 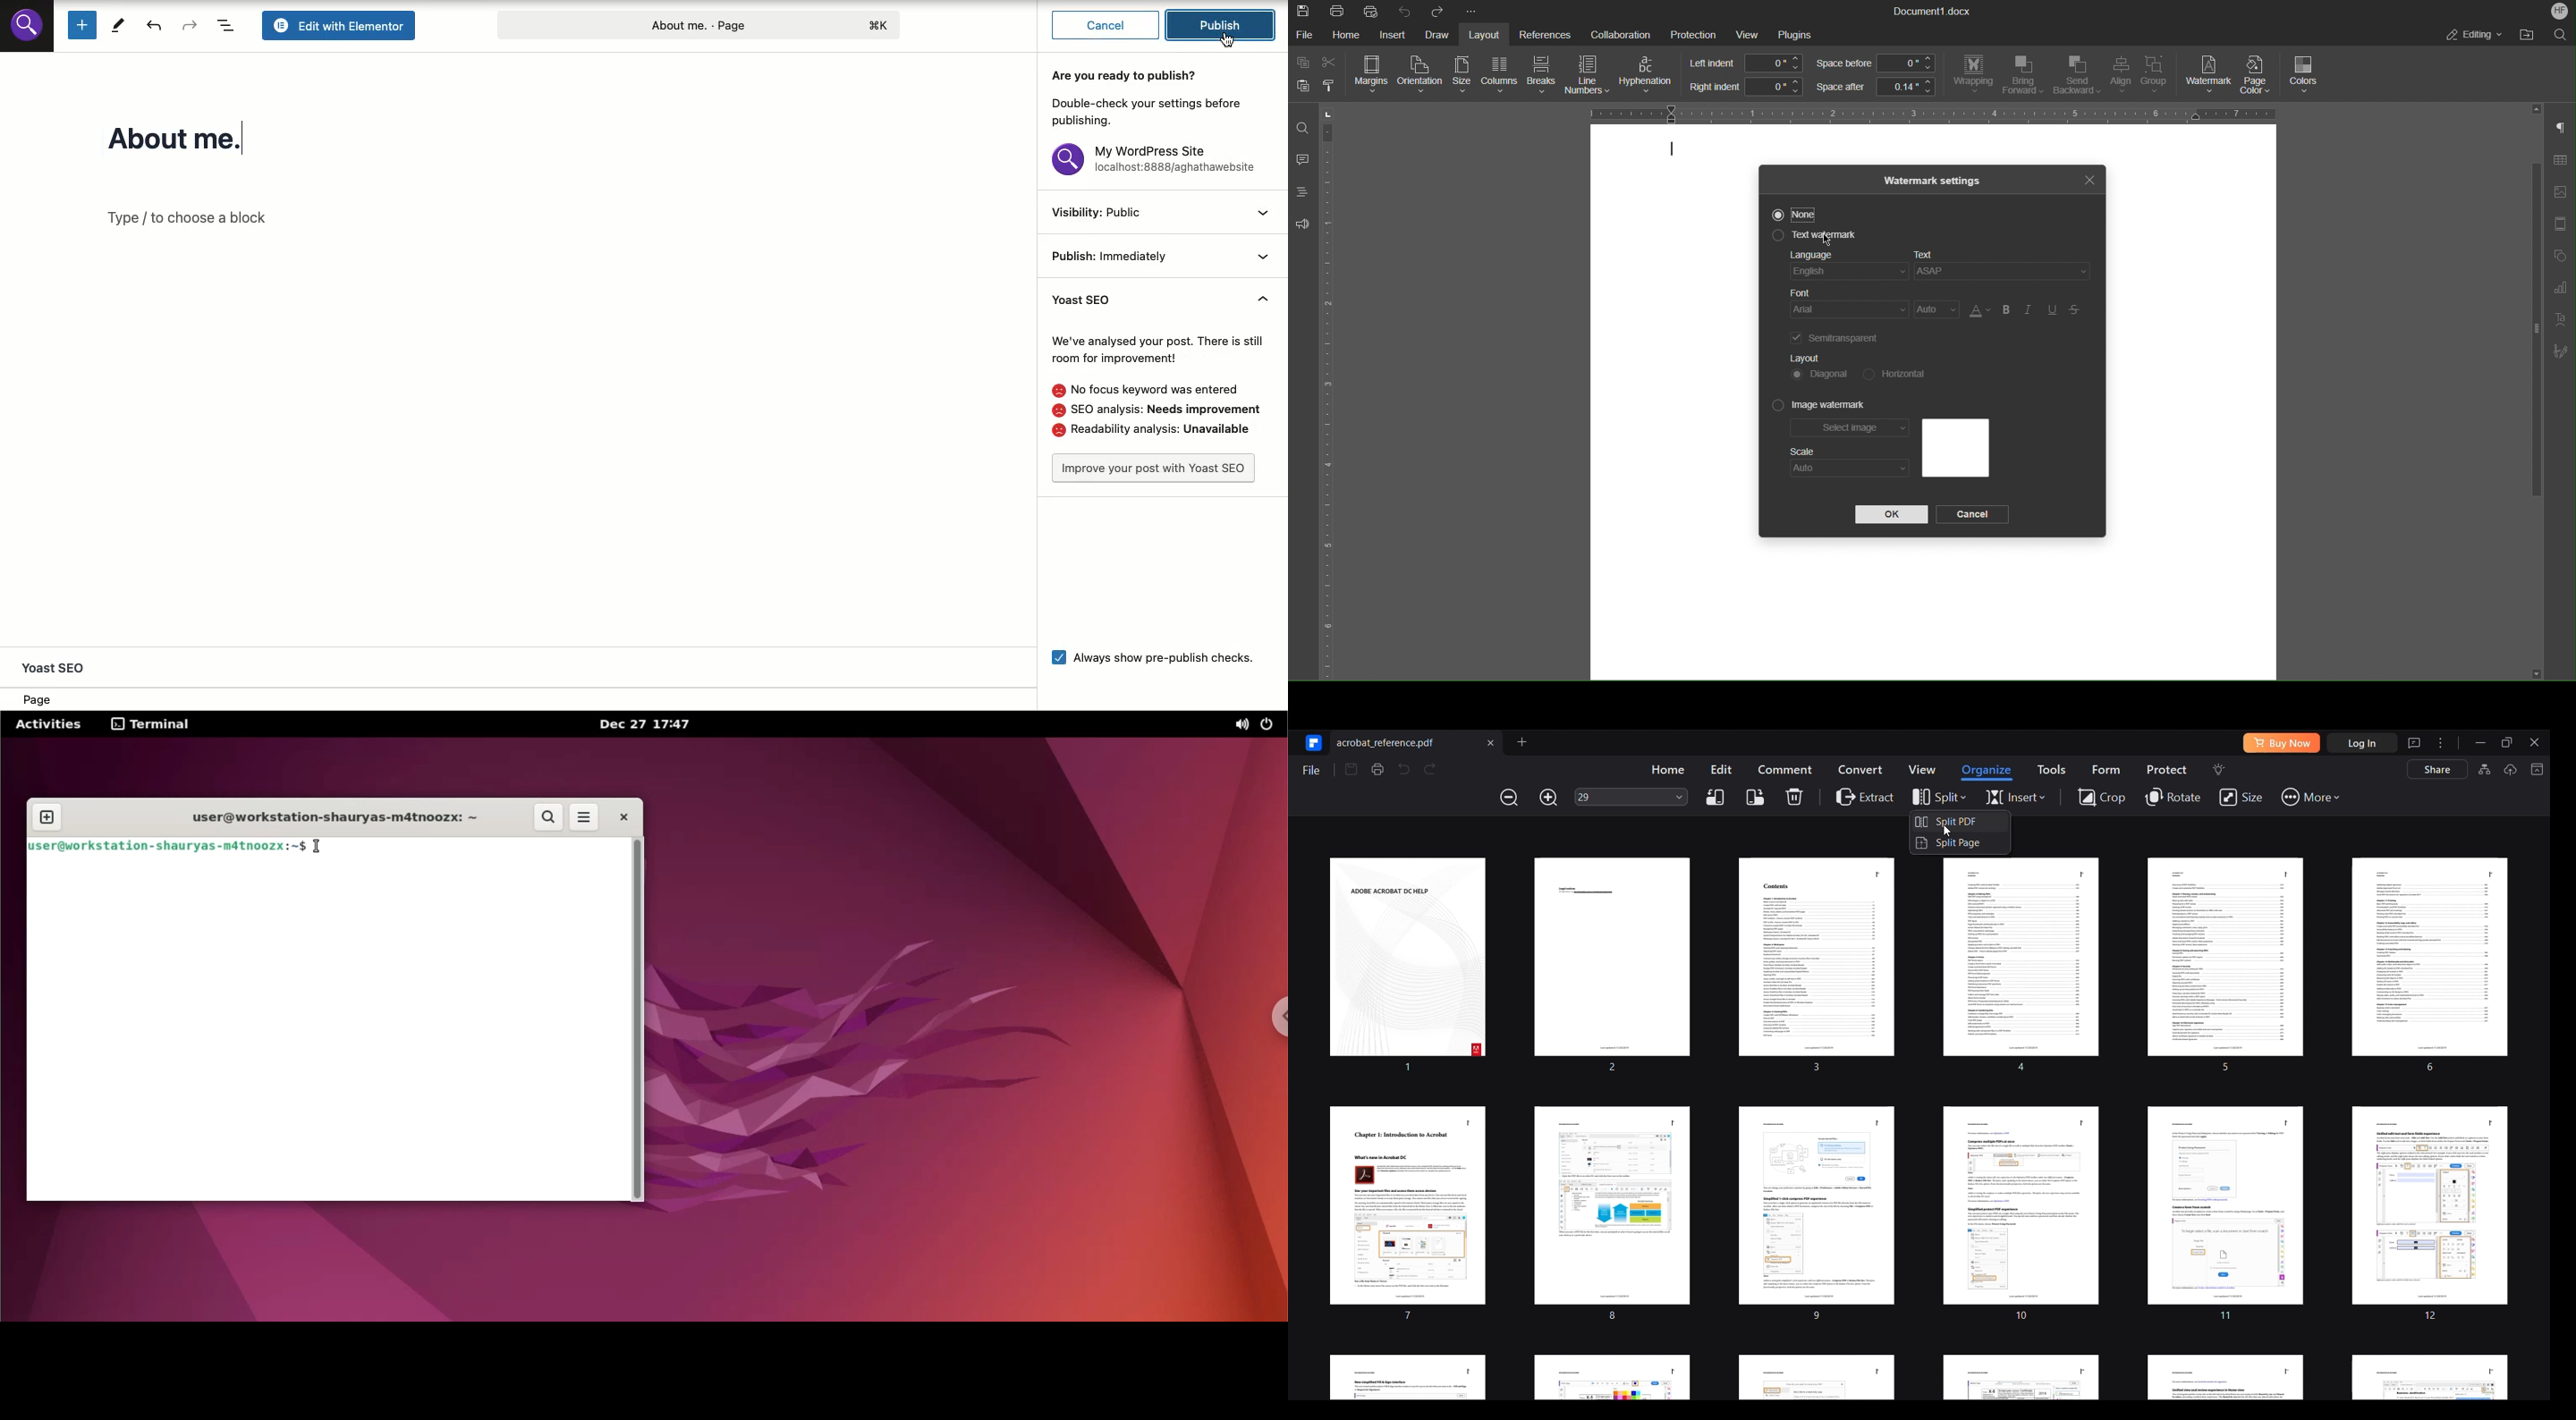 I want to click on Dec 27 17:47, so click(x=657, y=723).